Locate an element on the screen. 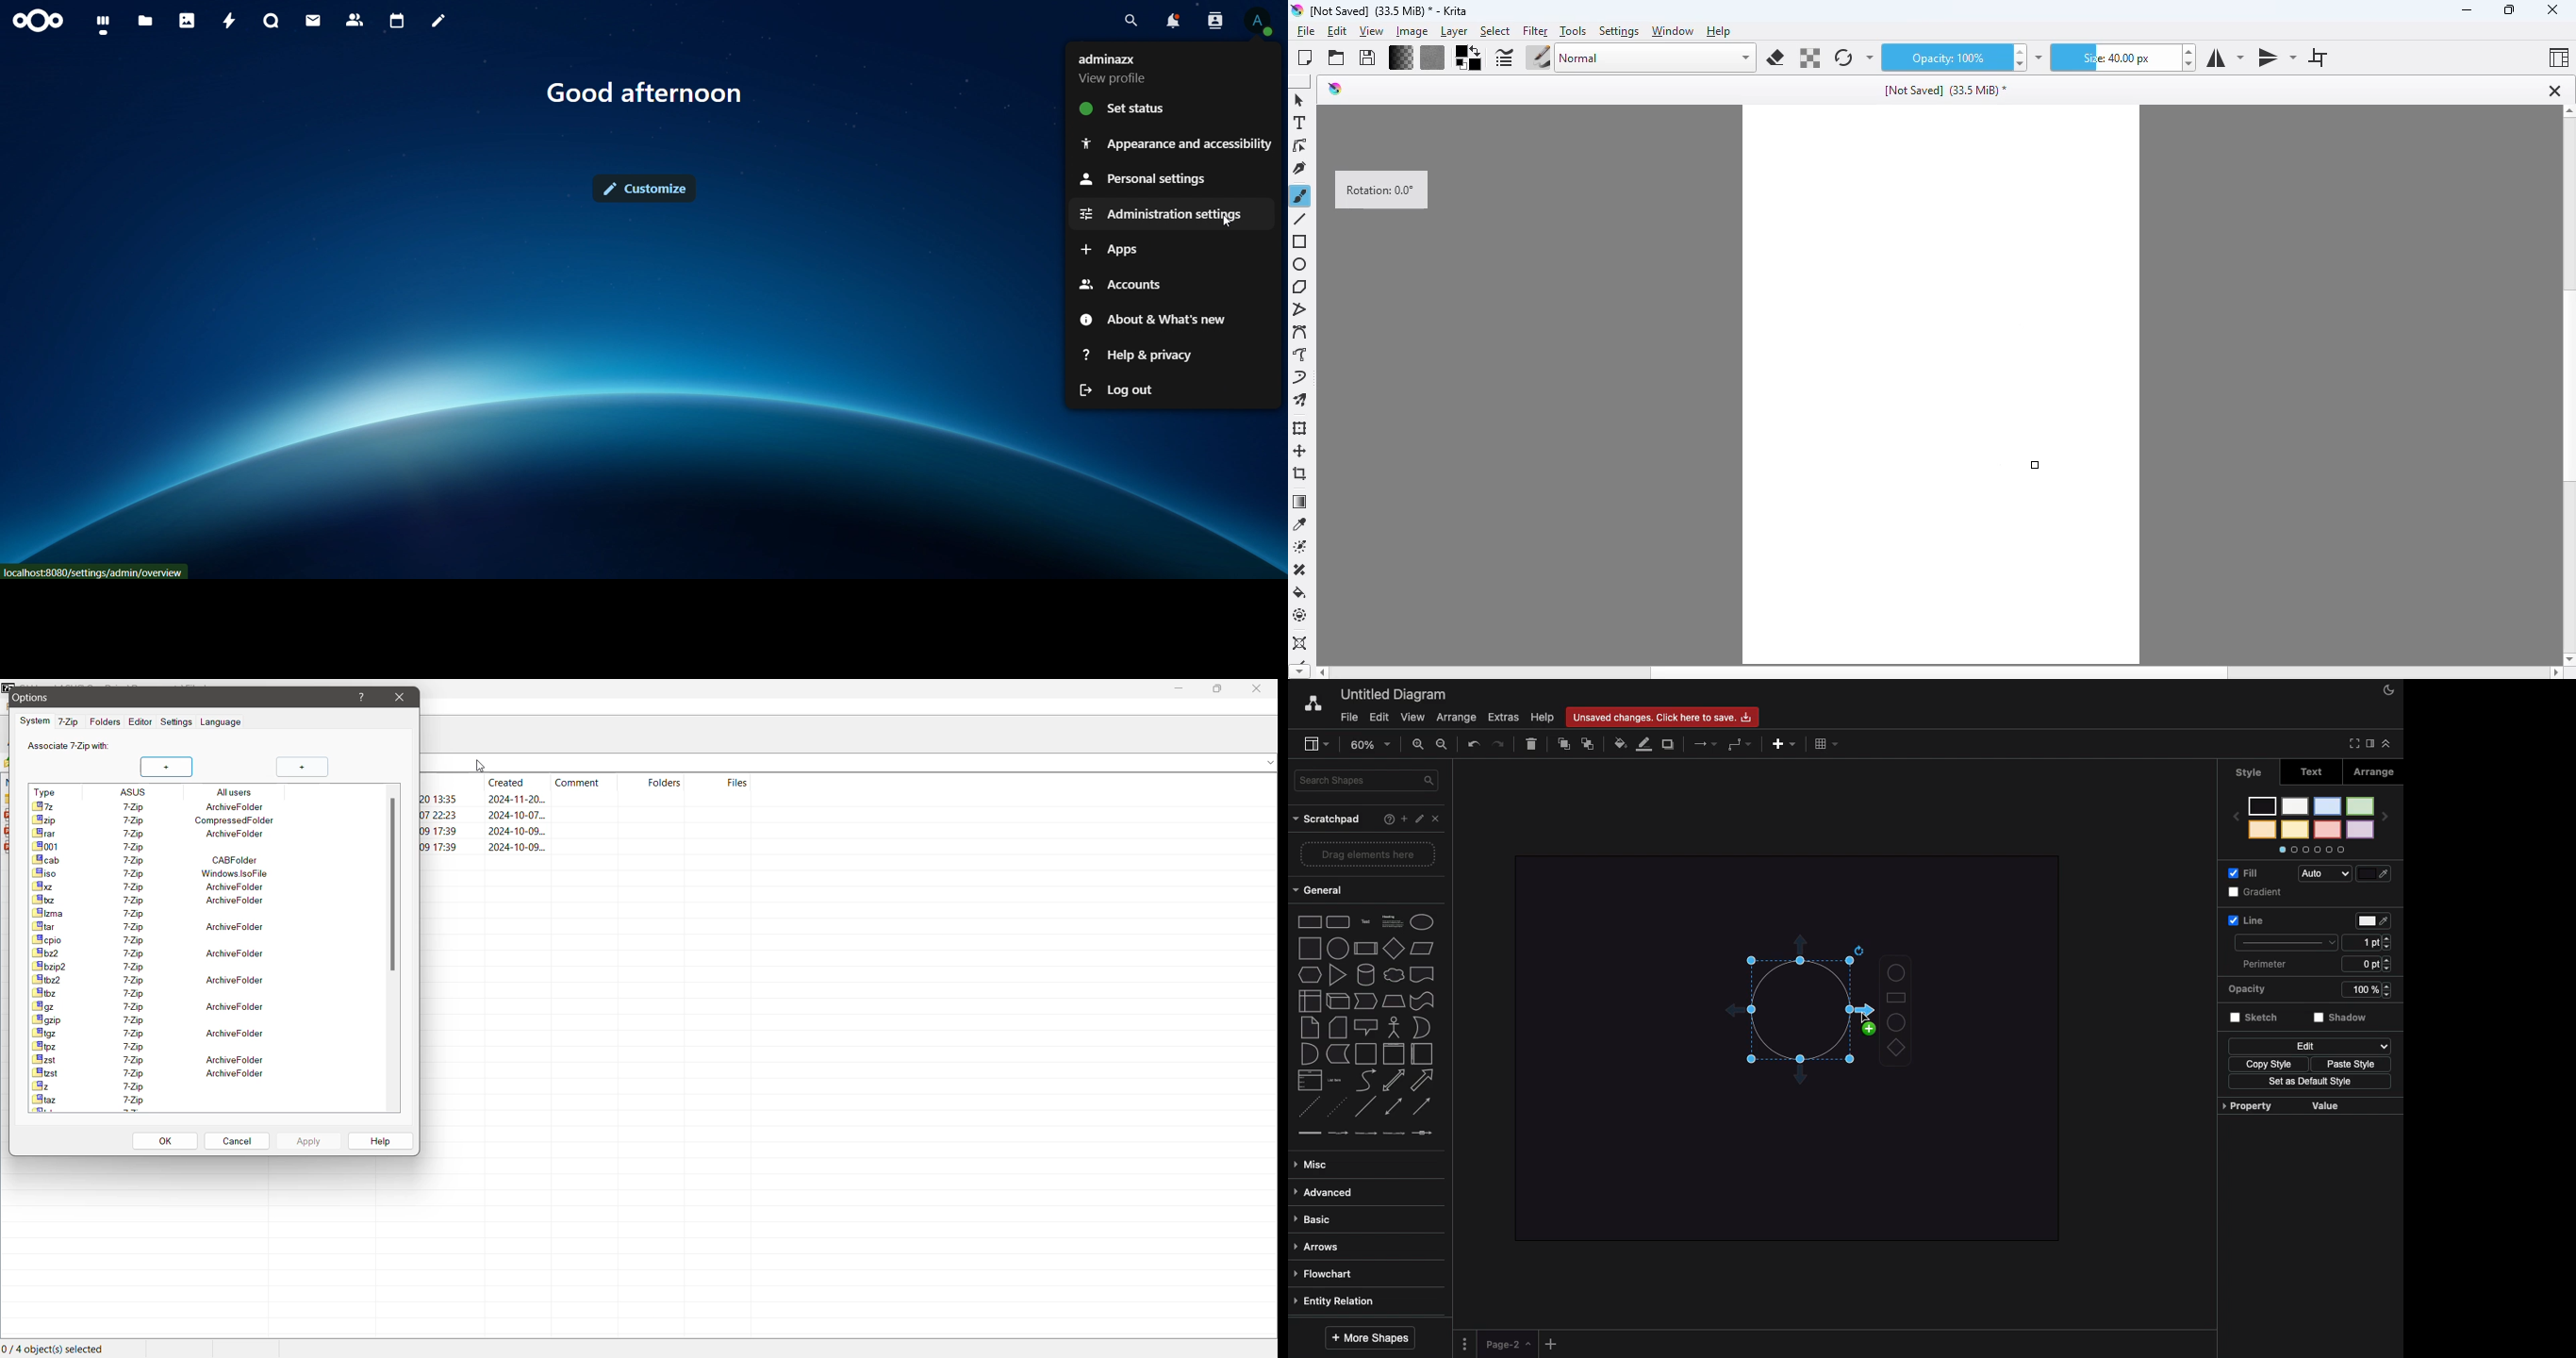  maximize is located at coordinates (2510, 9).